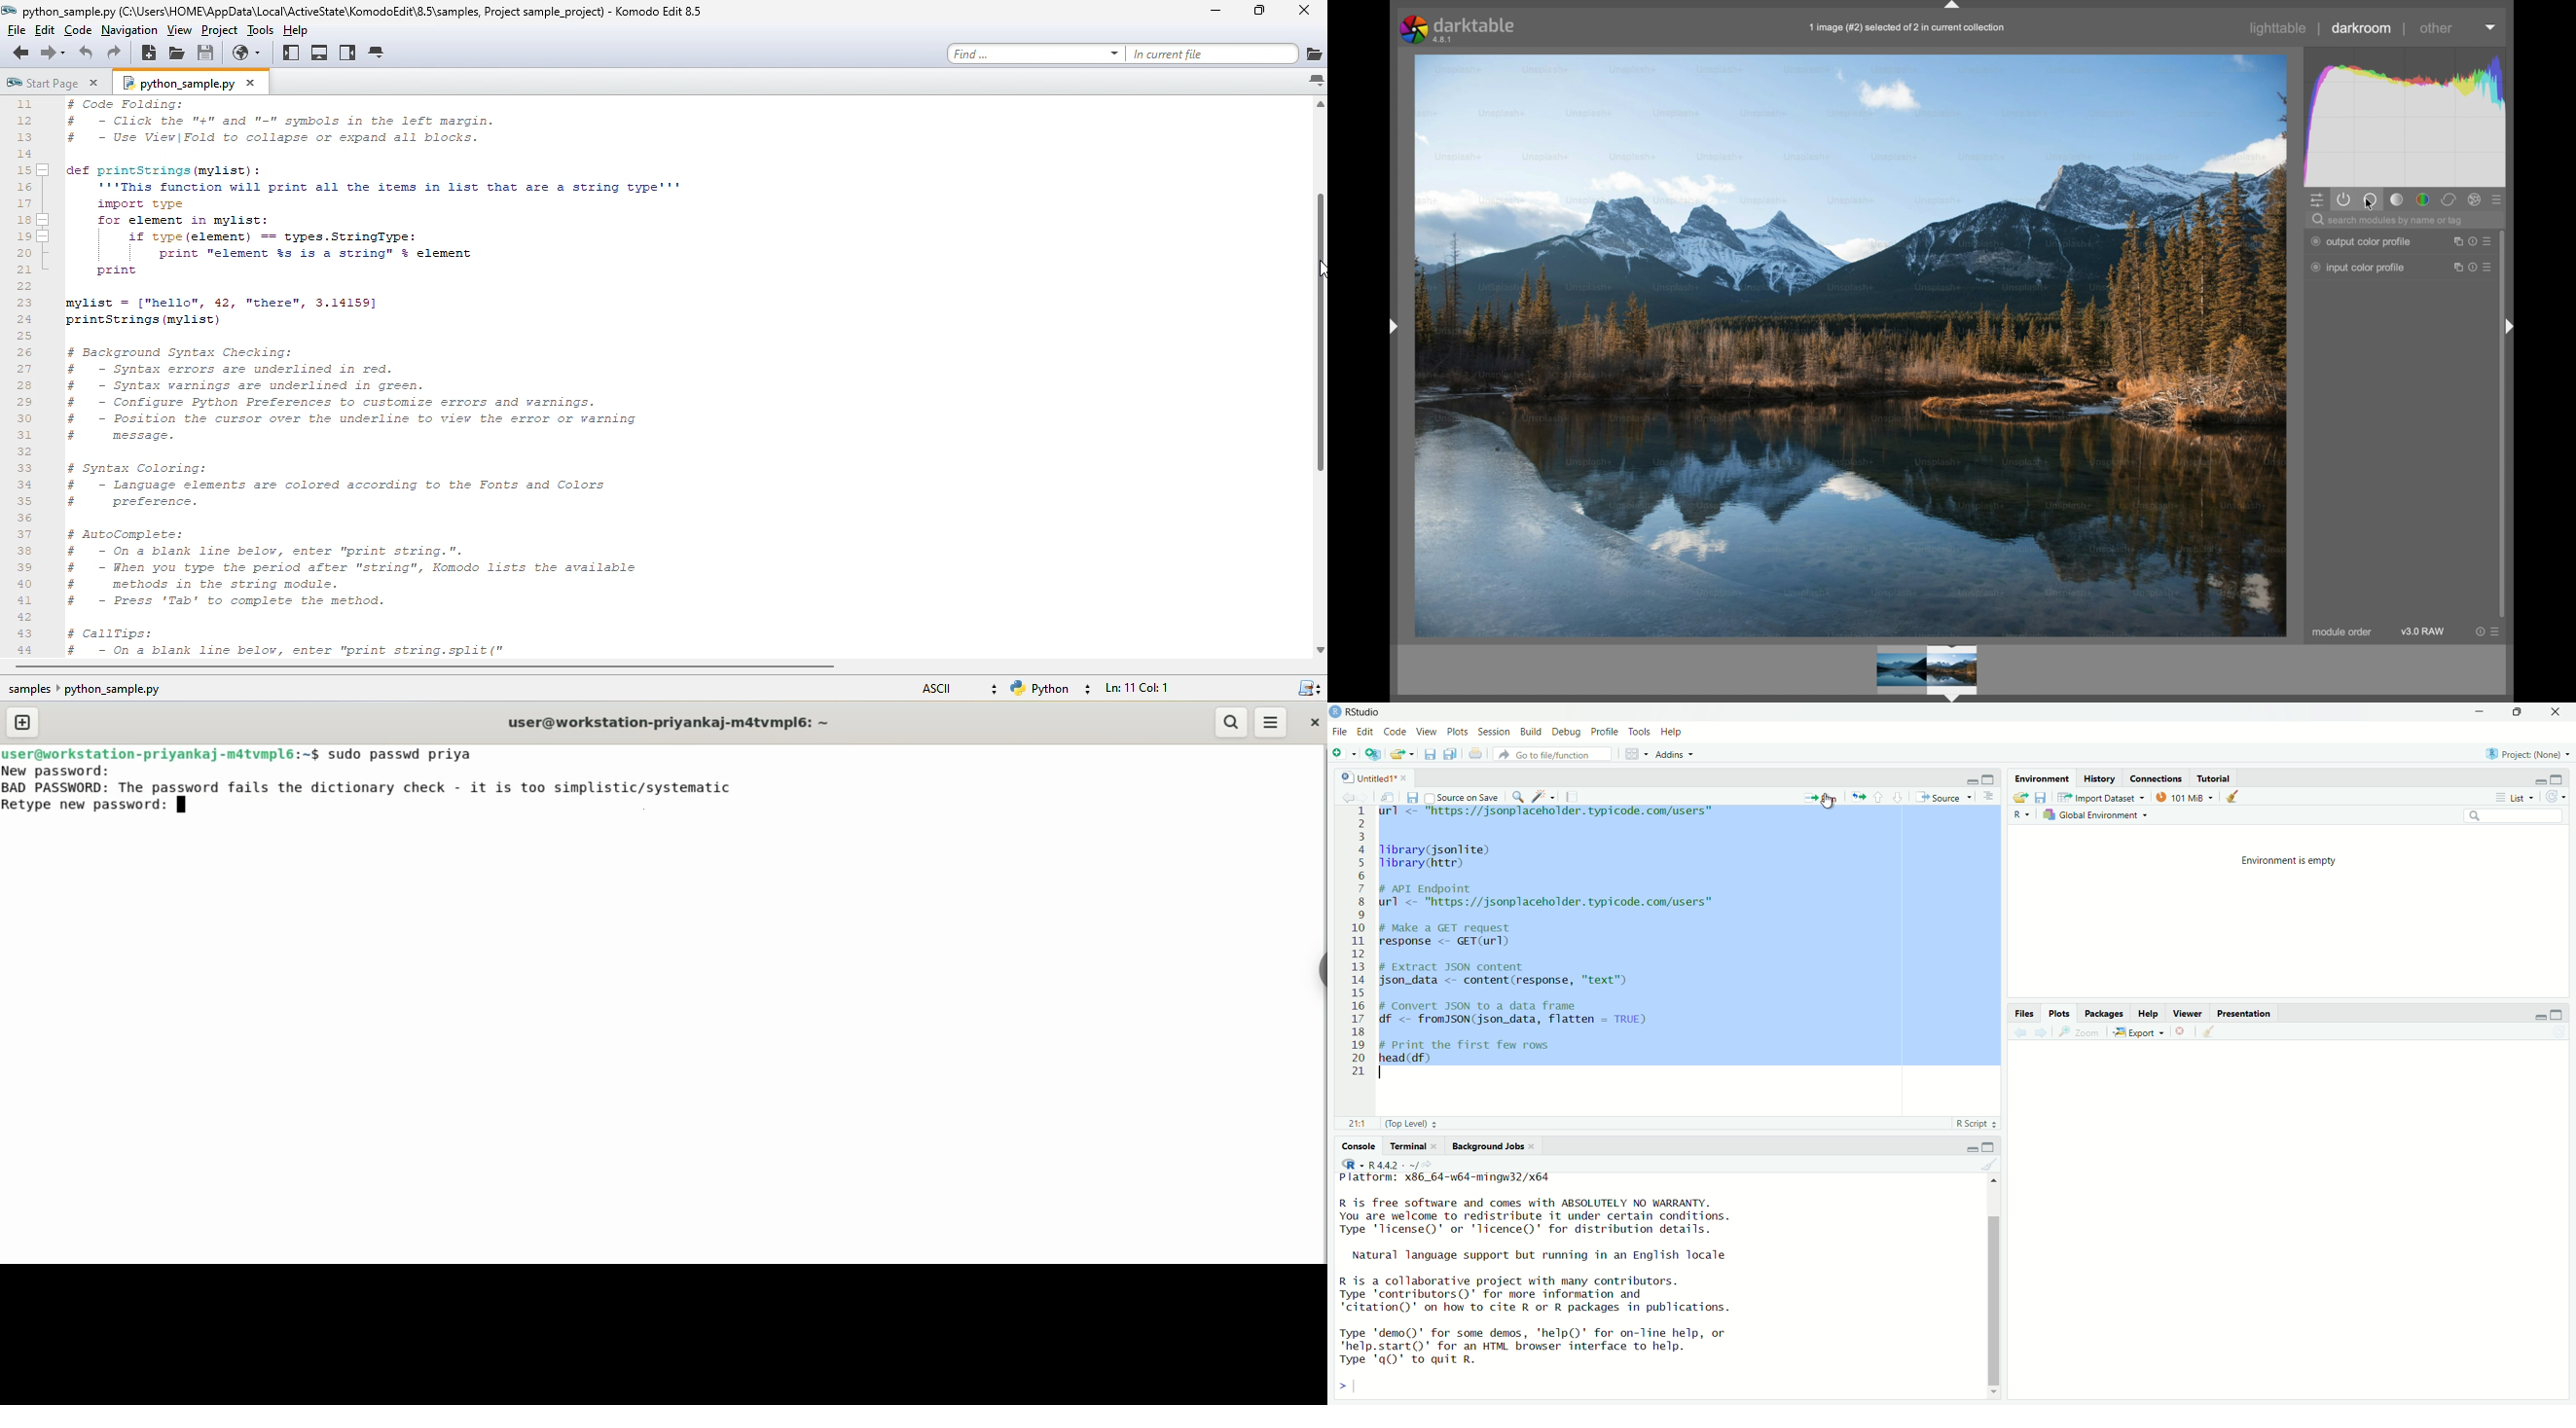 This screenshot has width=2576, height=1428. What do you see at coordinates (1566, 732) in the screenshot?
I see `Debug` at bounding box center [1566, 732].